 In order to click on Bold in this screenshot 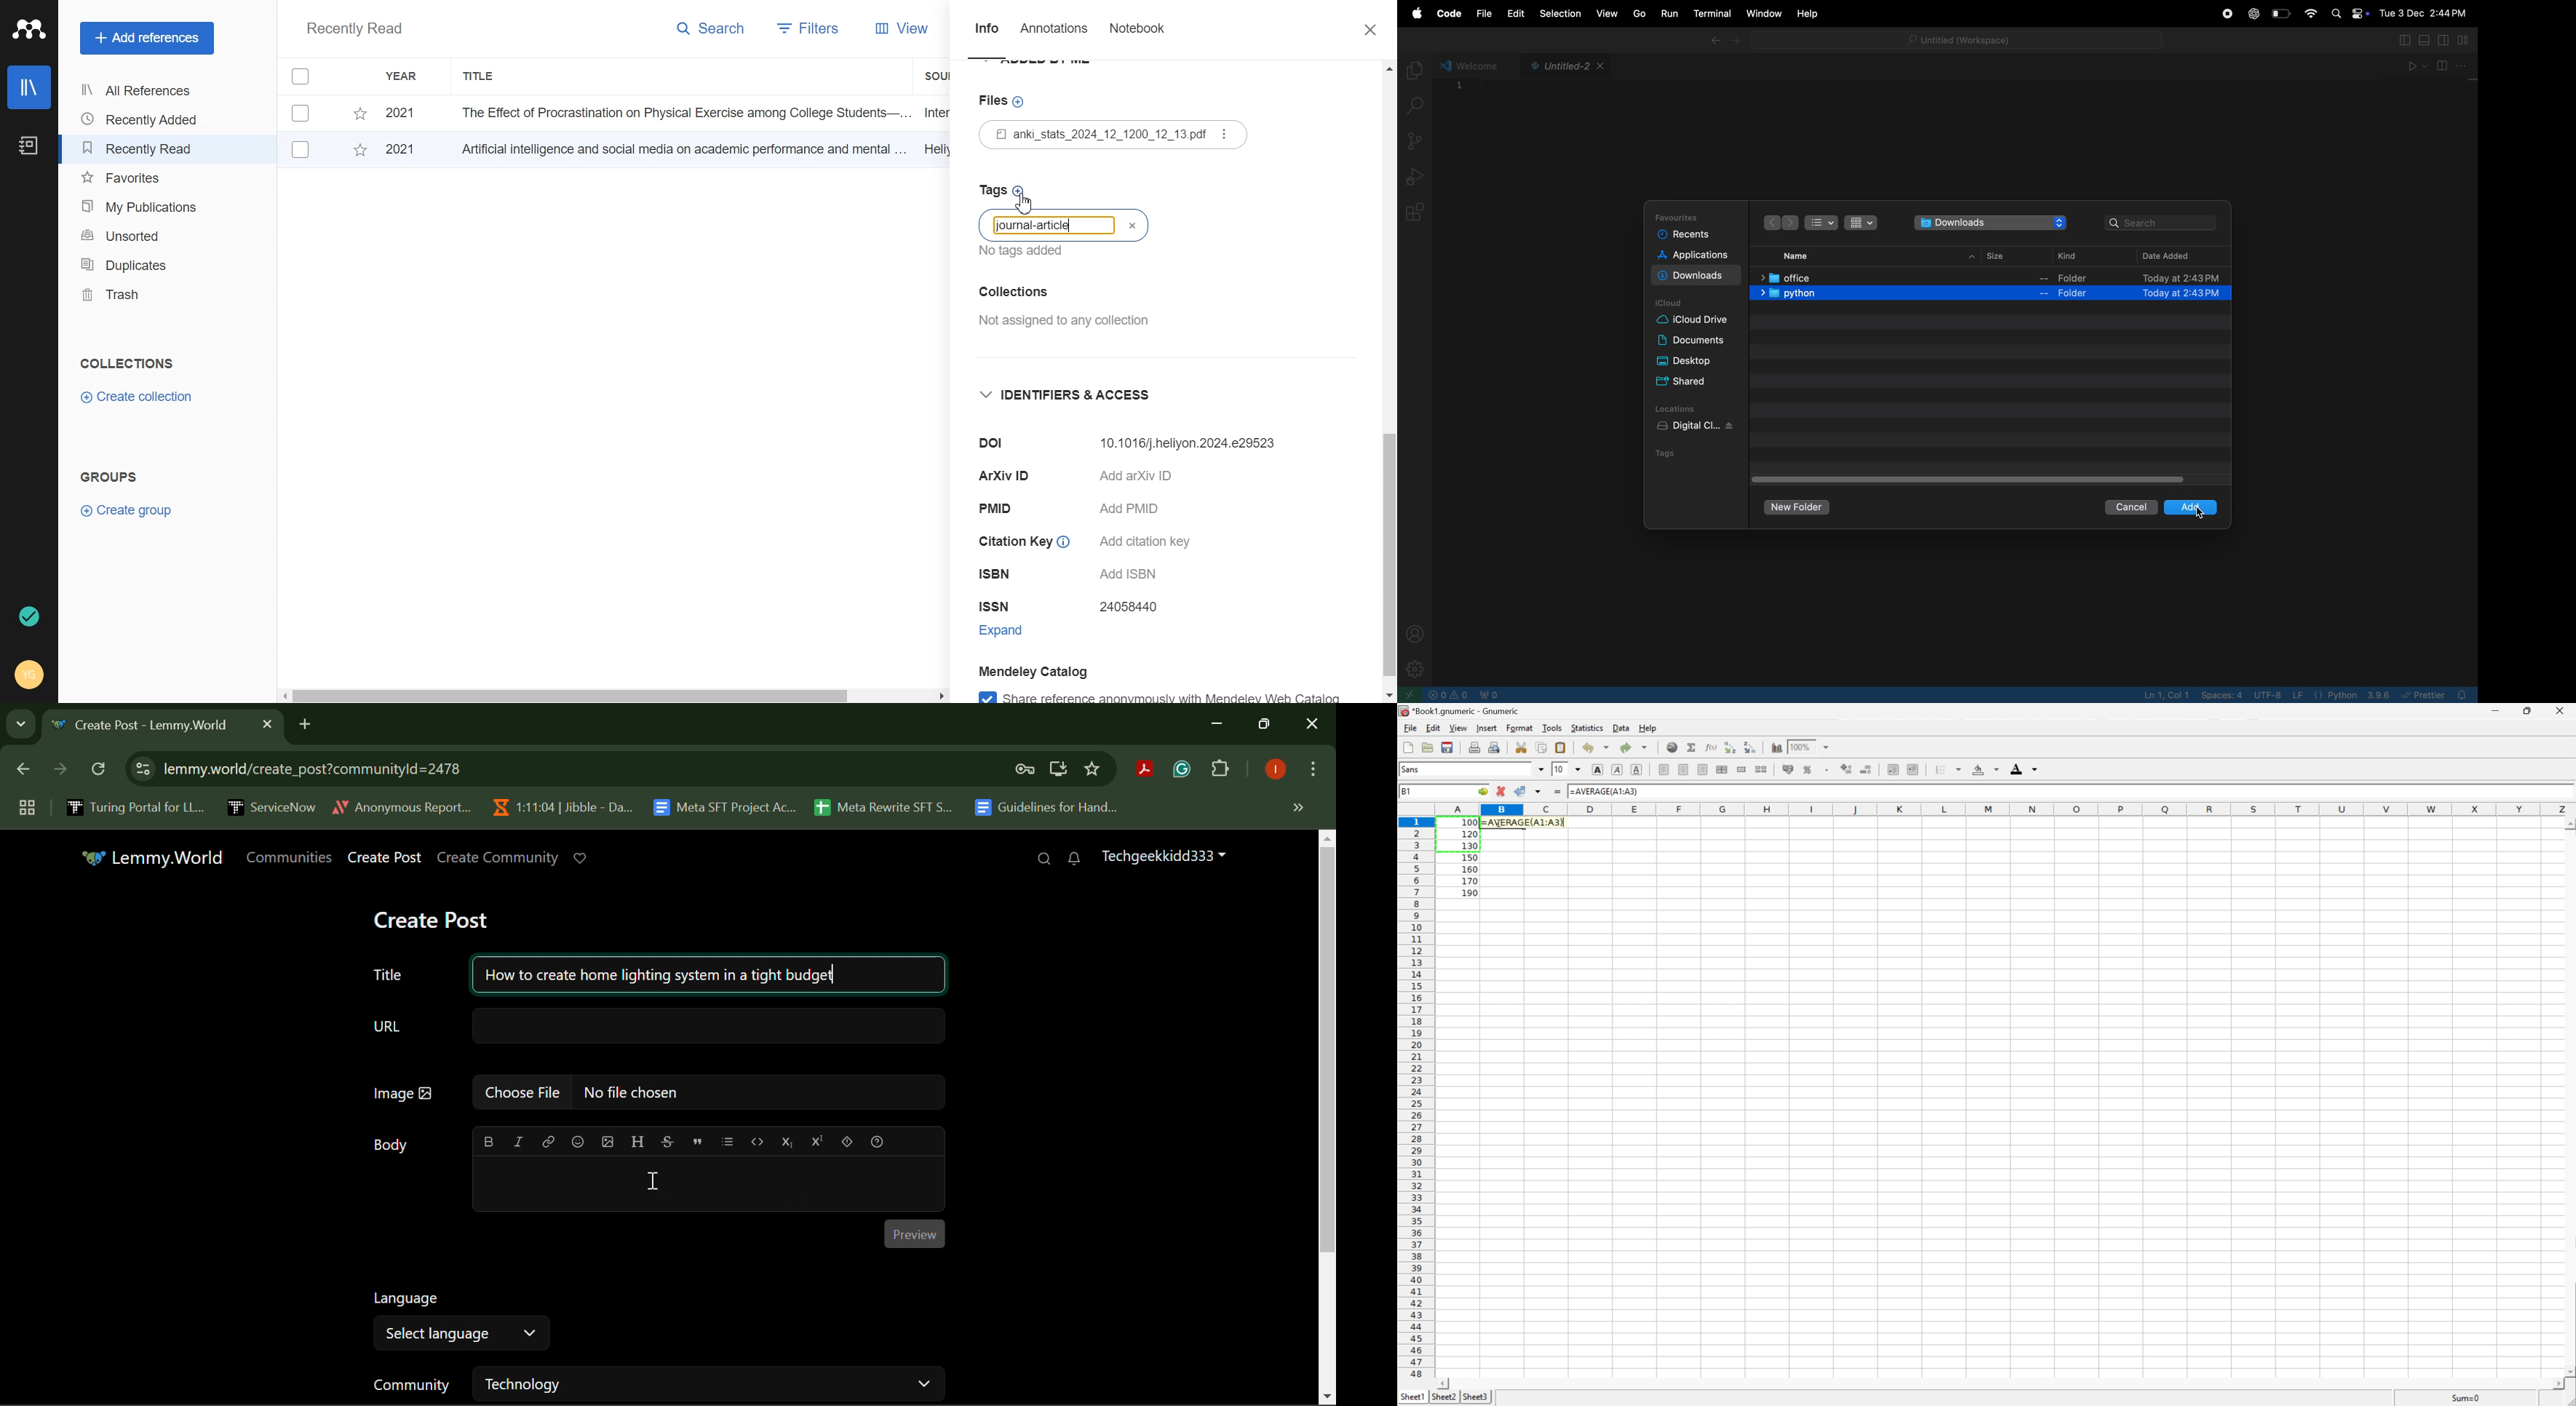, I will do `click(1598, 771)`.